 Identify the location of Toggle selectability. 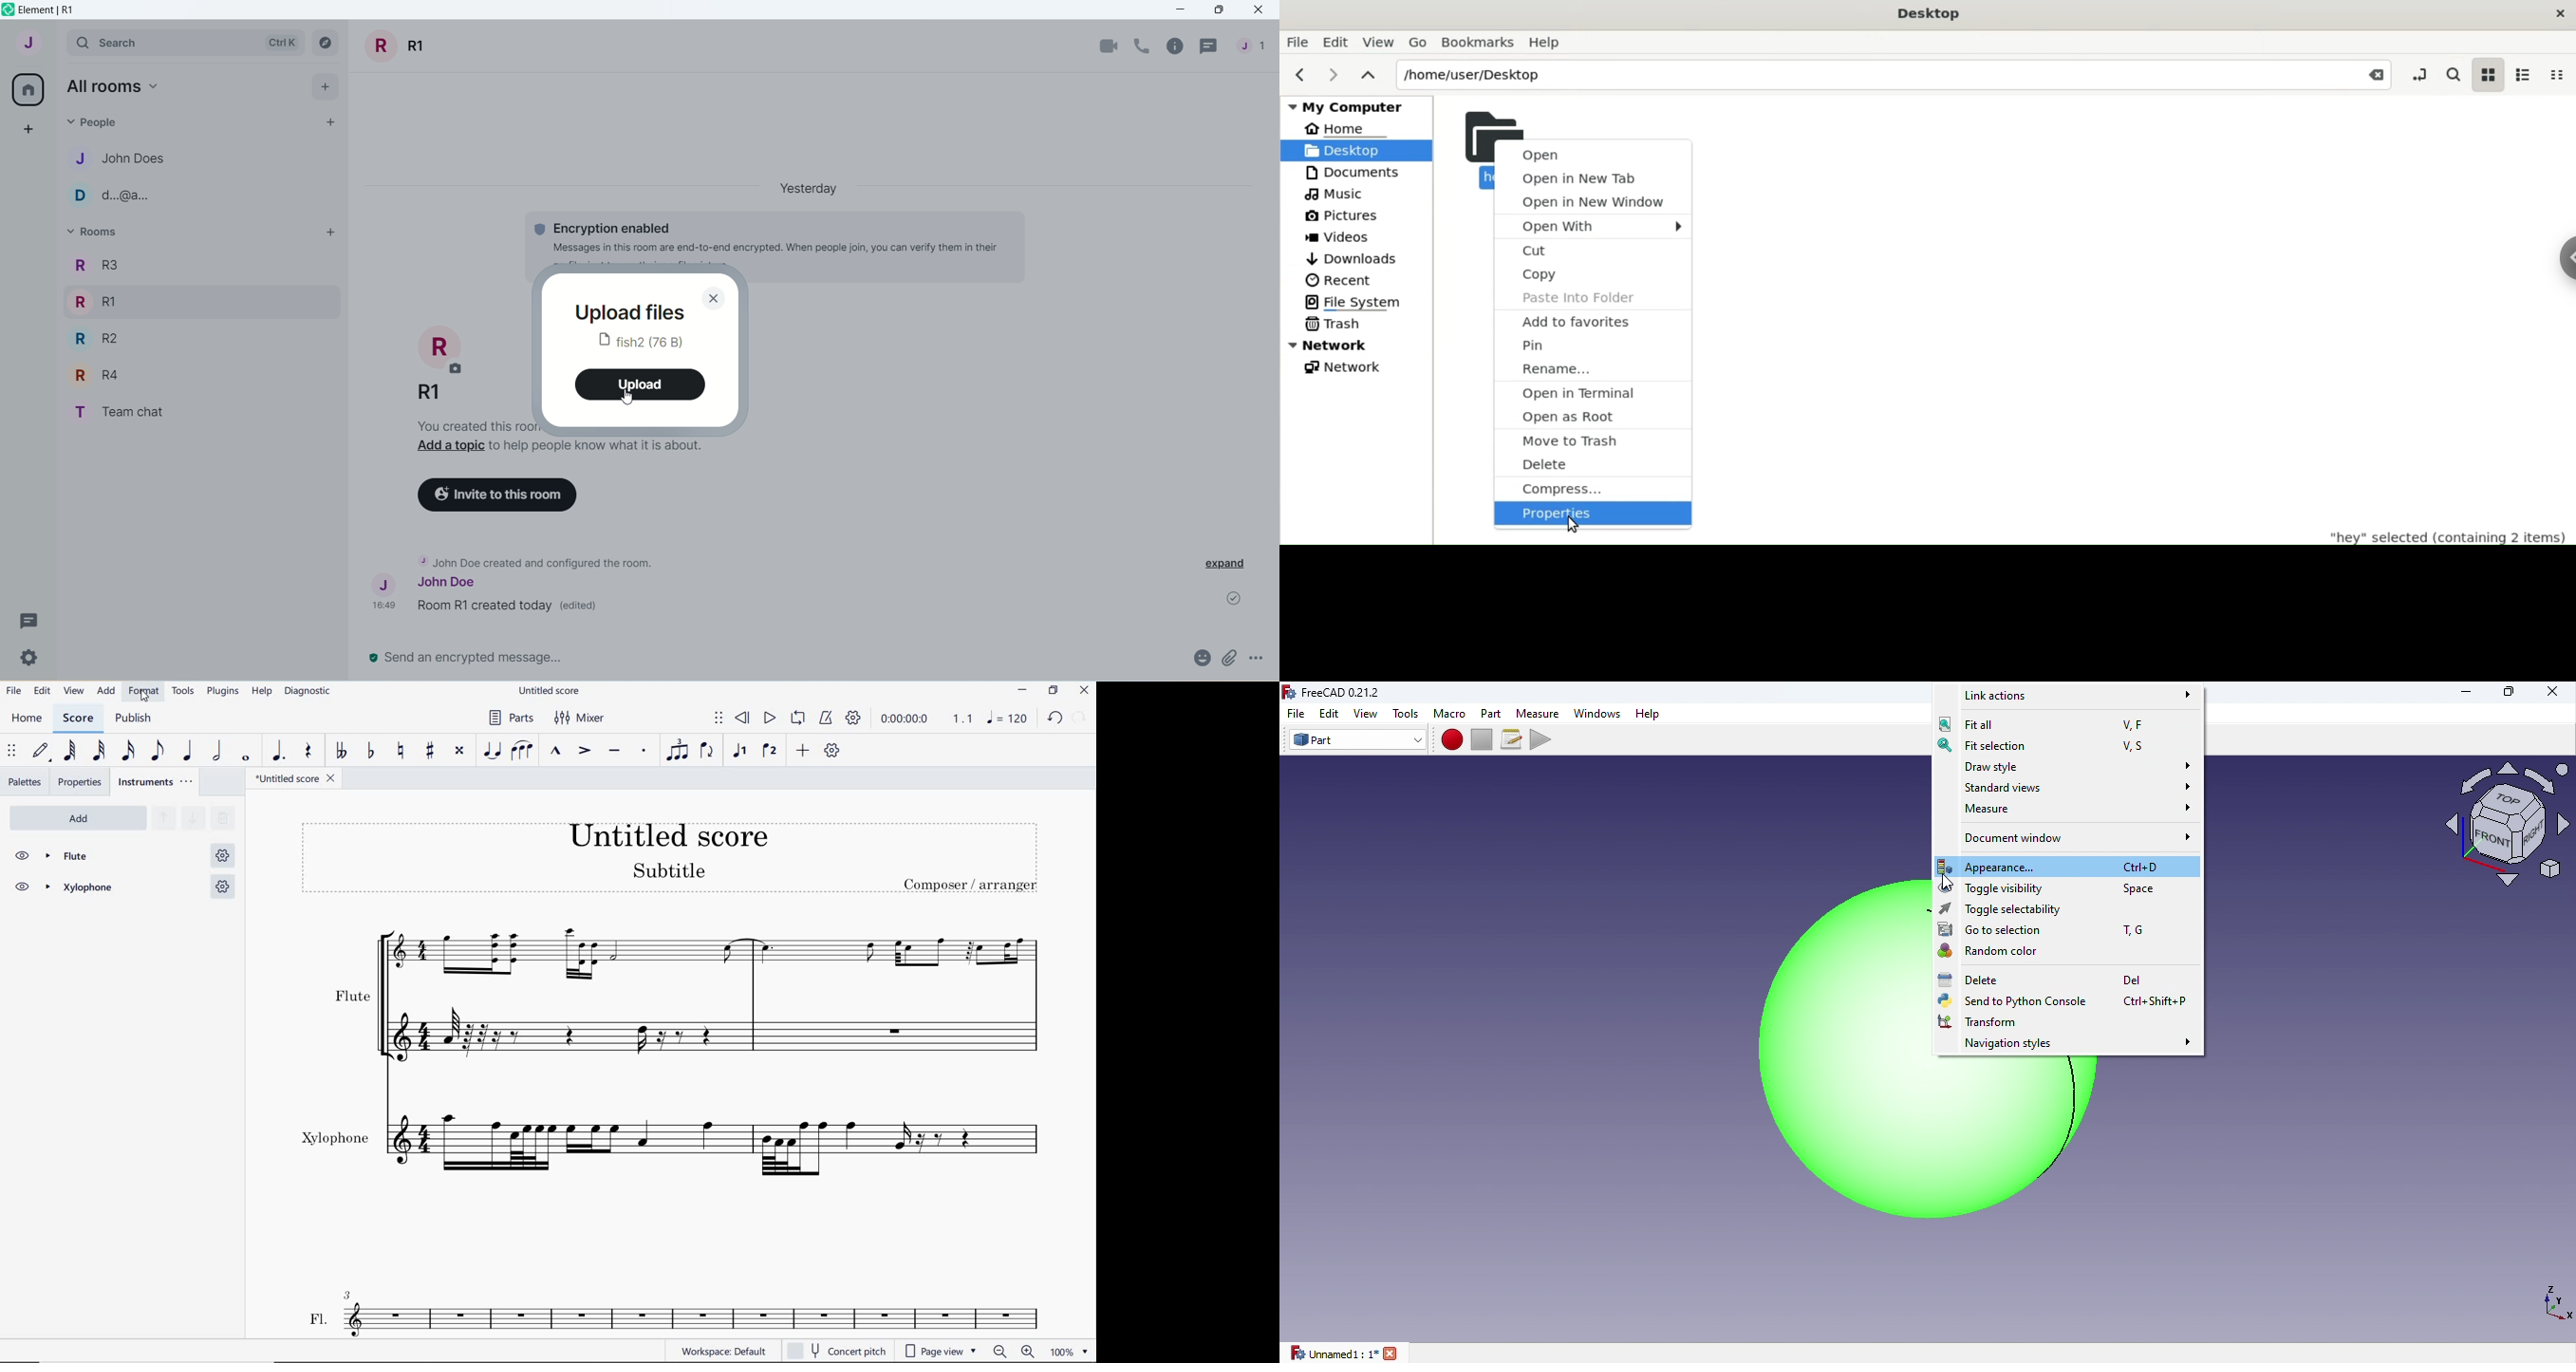
(2041, 910).